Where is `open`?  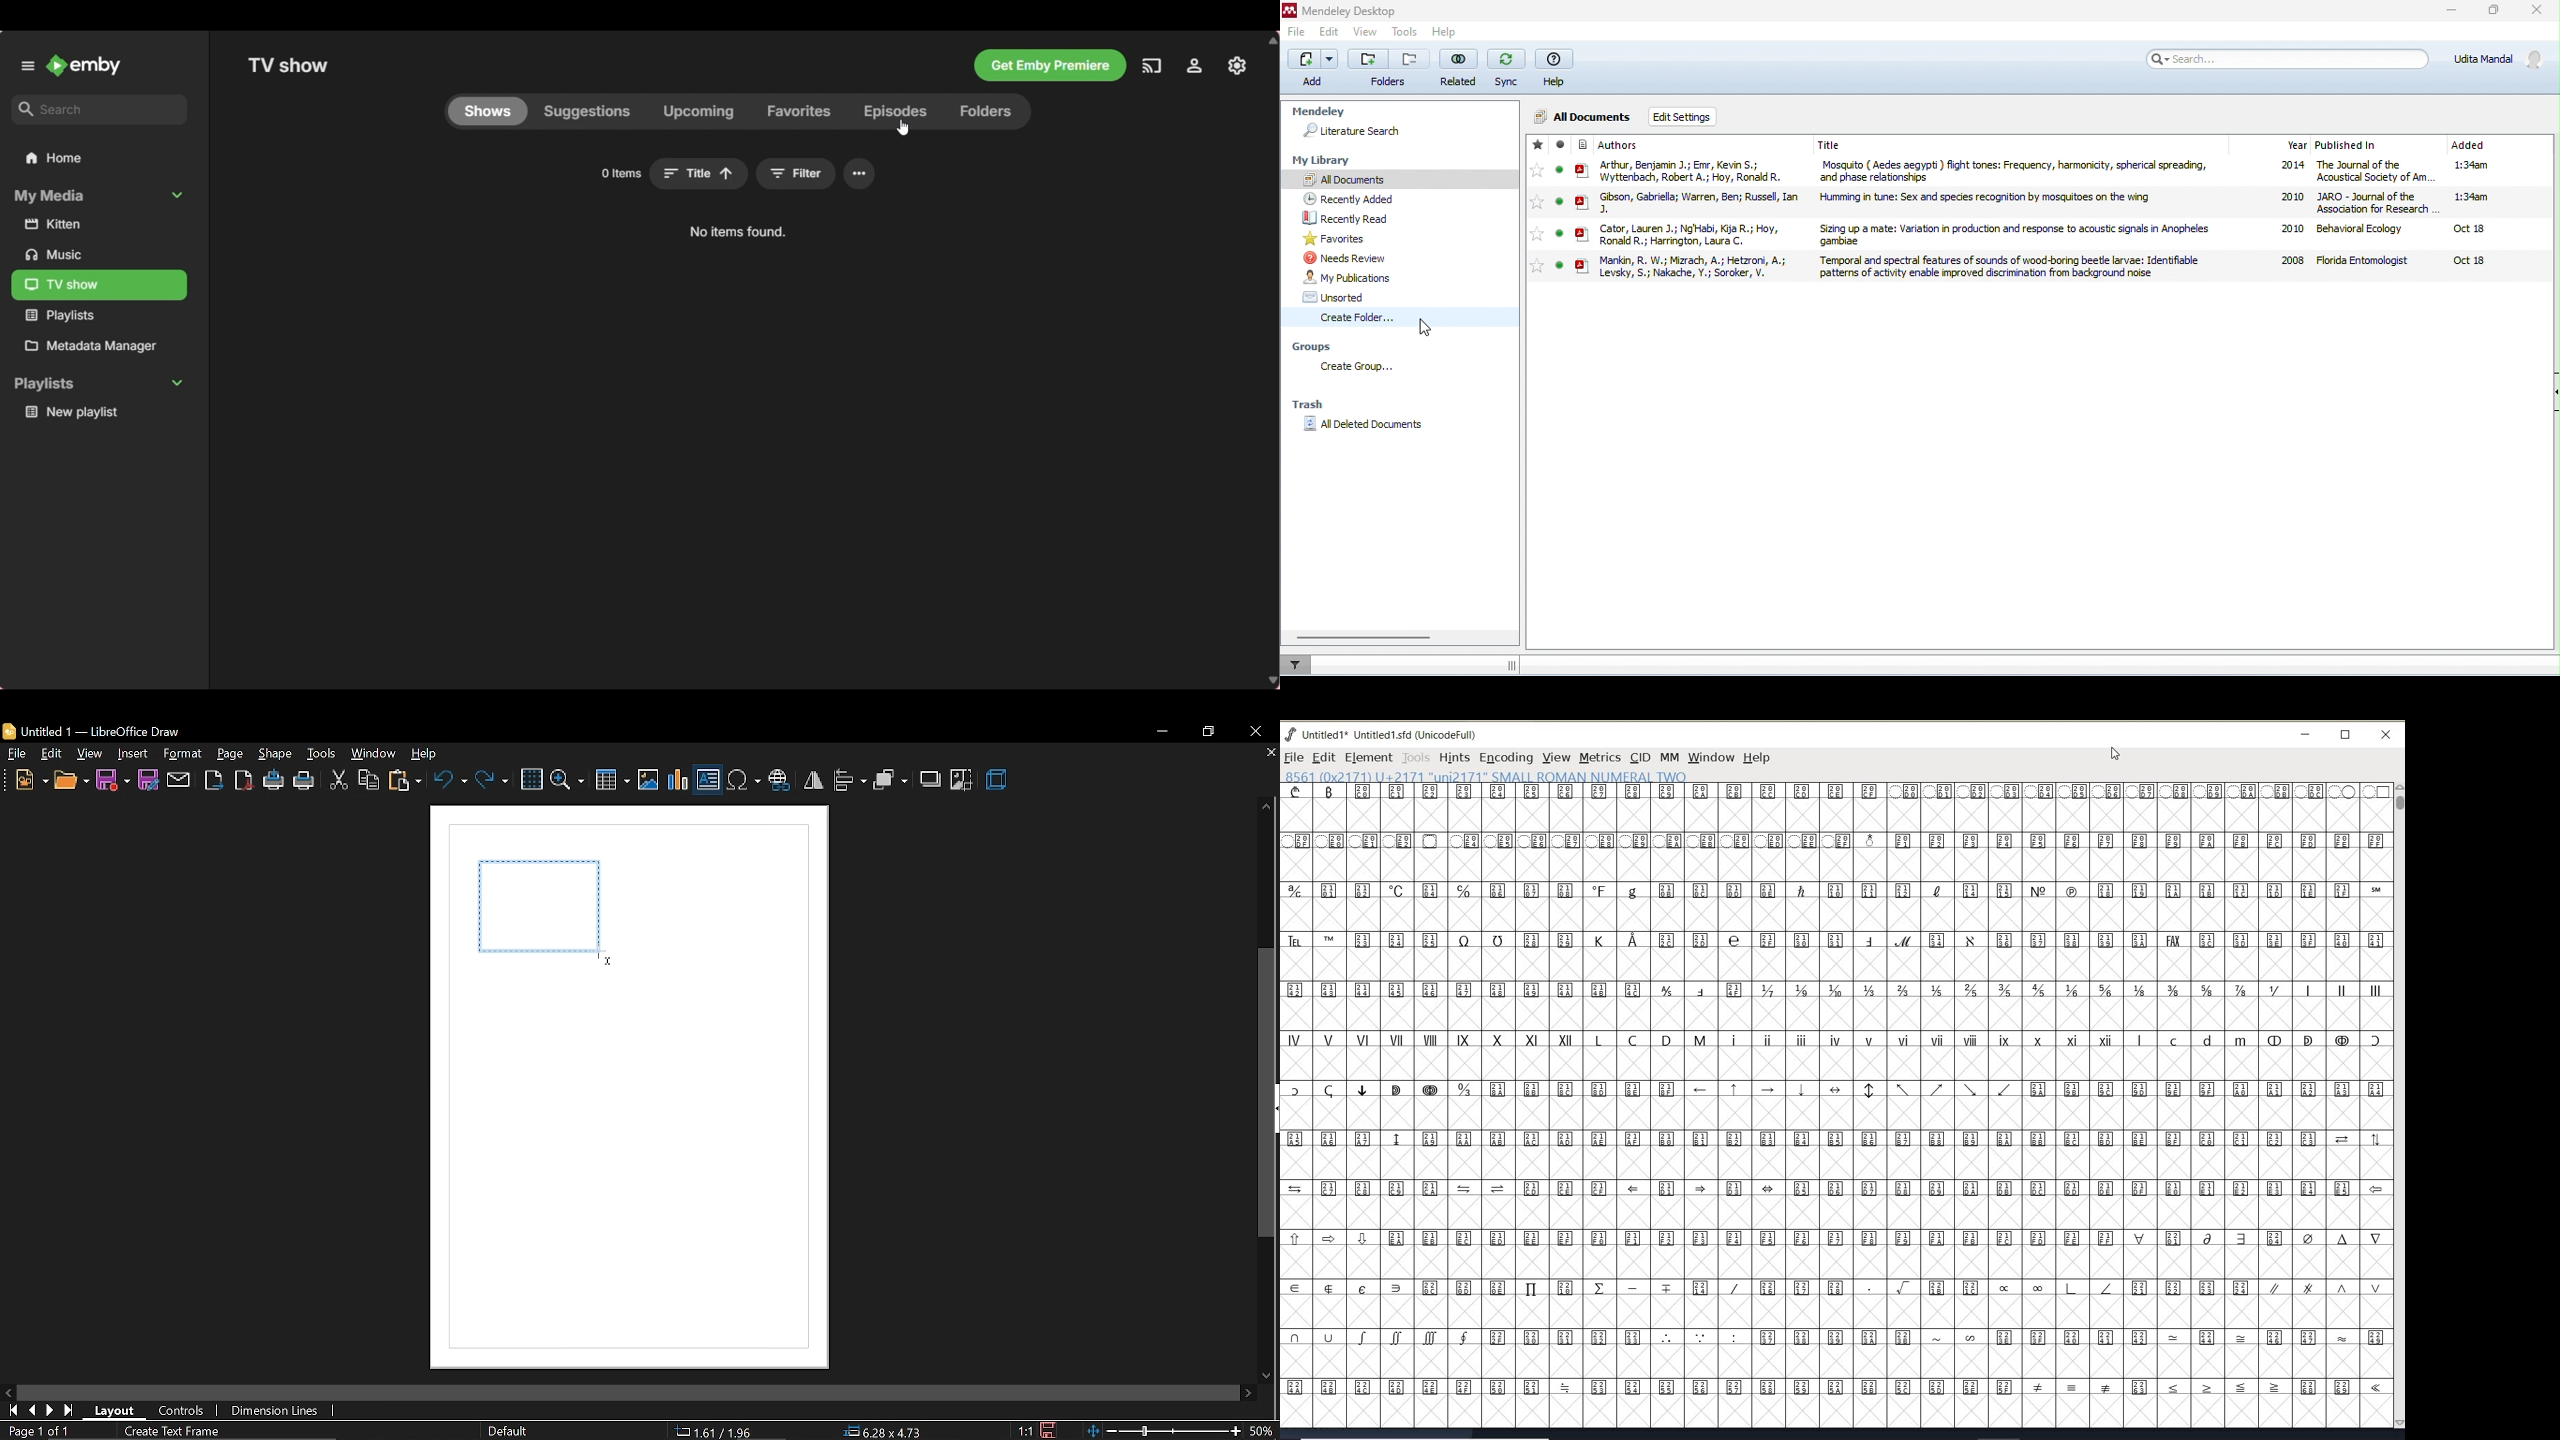 open is located at coordinates (71, 783).